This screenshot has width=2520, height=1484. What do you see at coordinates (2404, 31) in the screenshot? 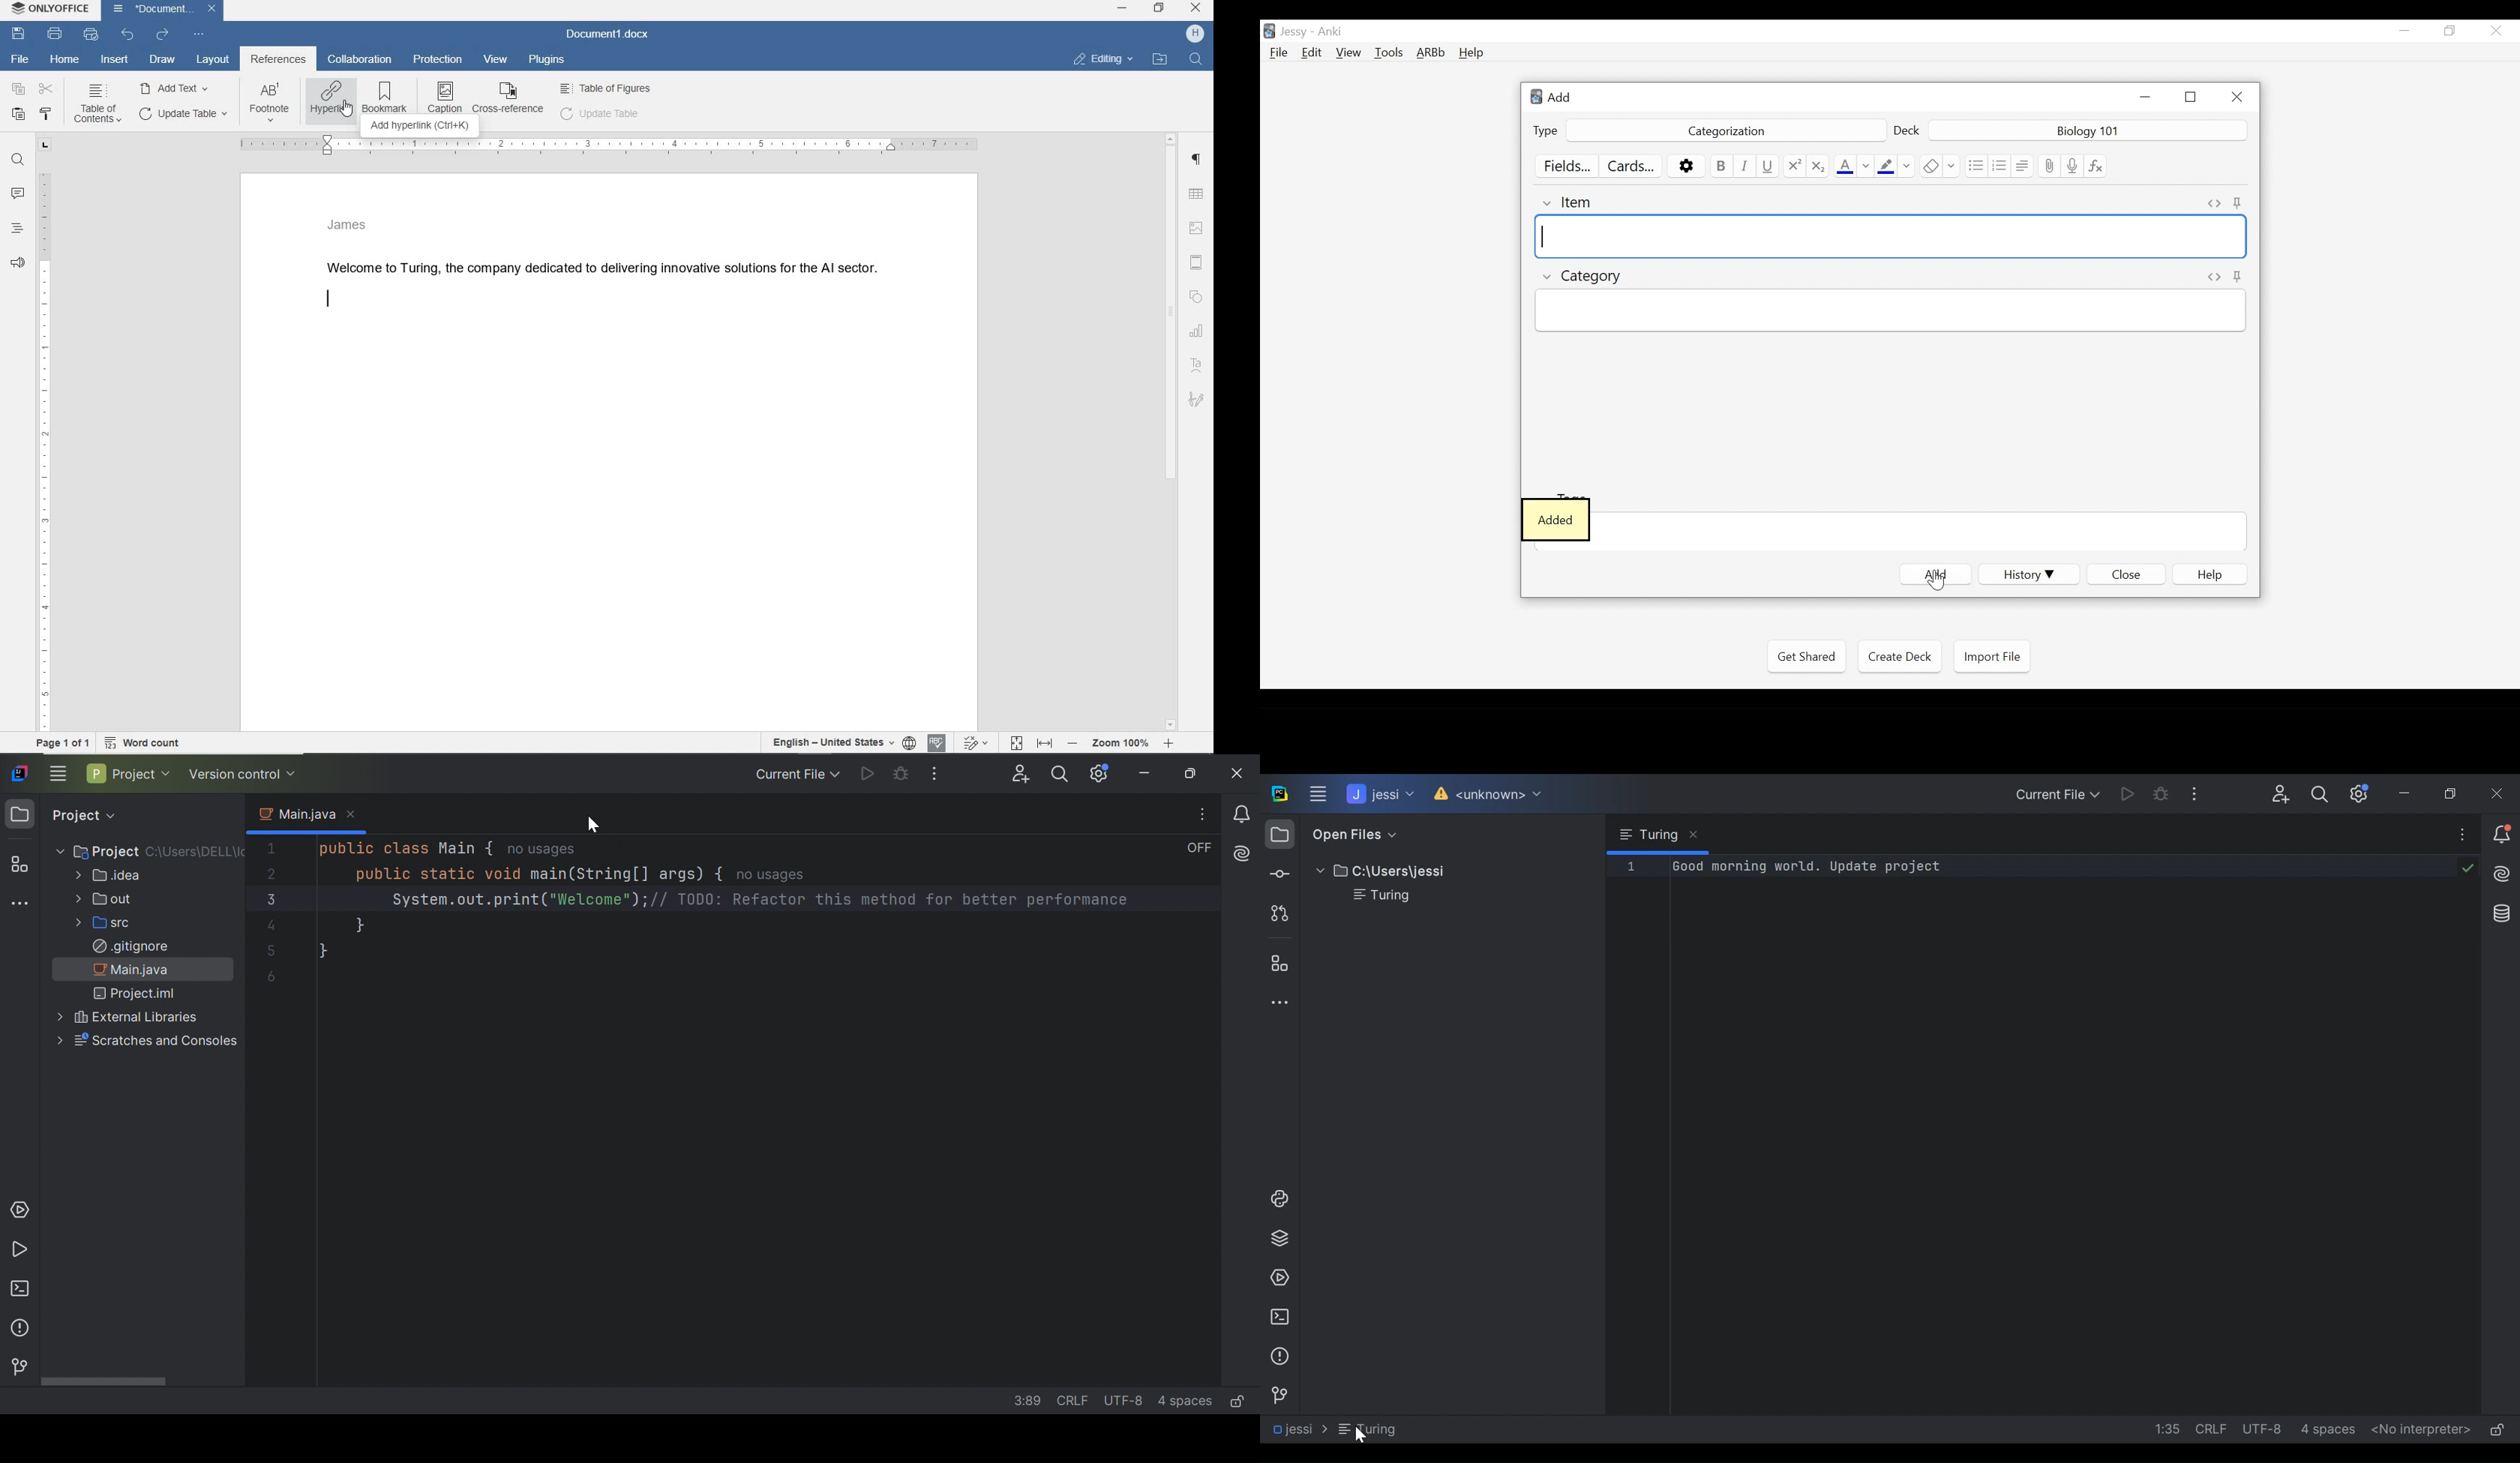
I see `minimize` at bounding box center [2404, 31].